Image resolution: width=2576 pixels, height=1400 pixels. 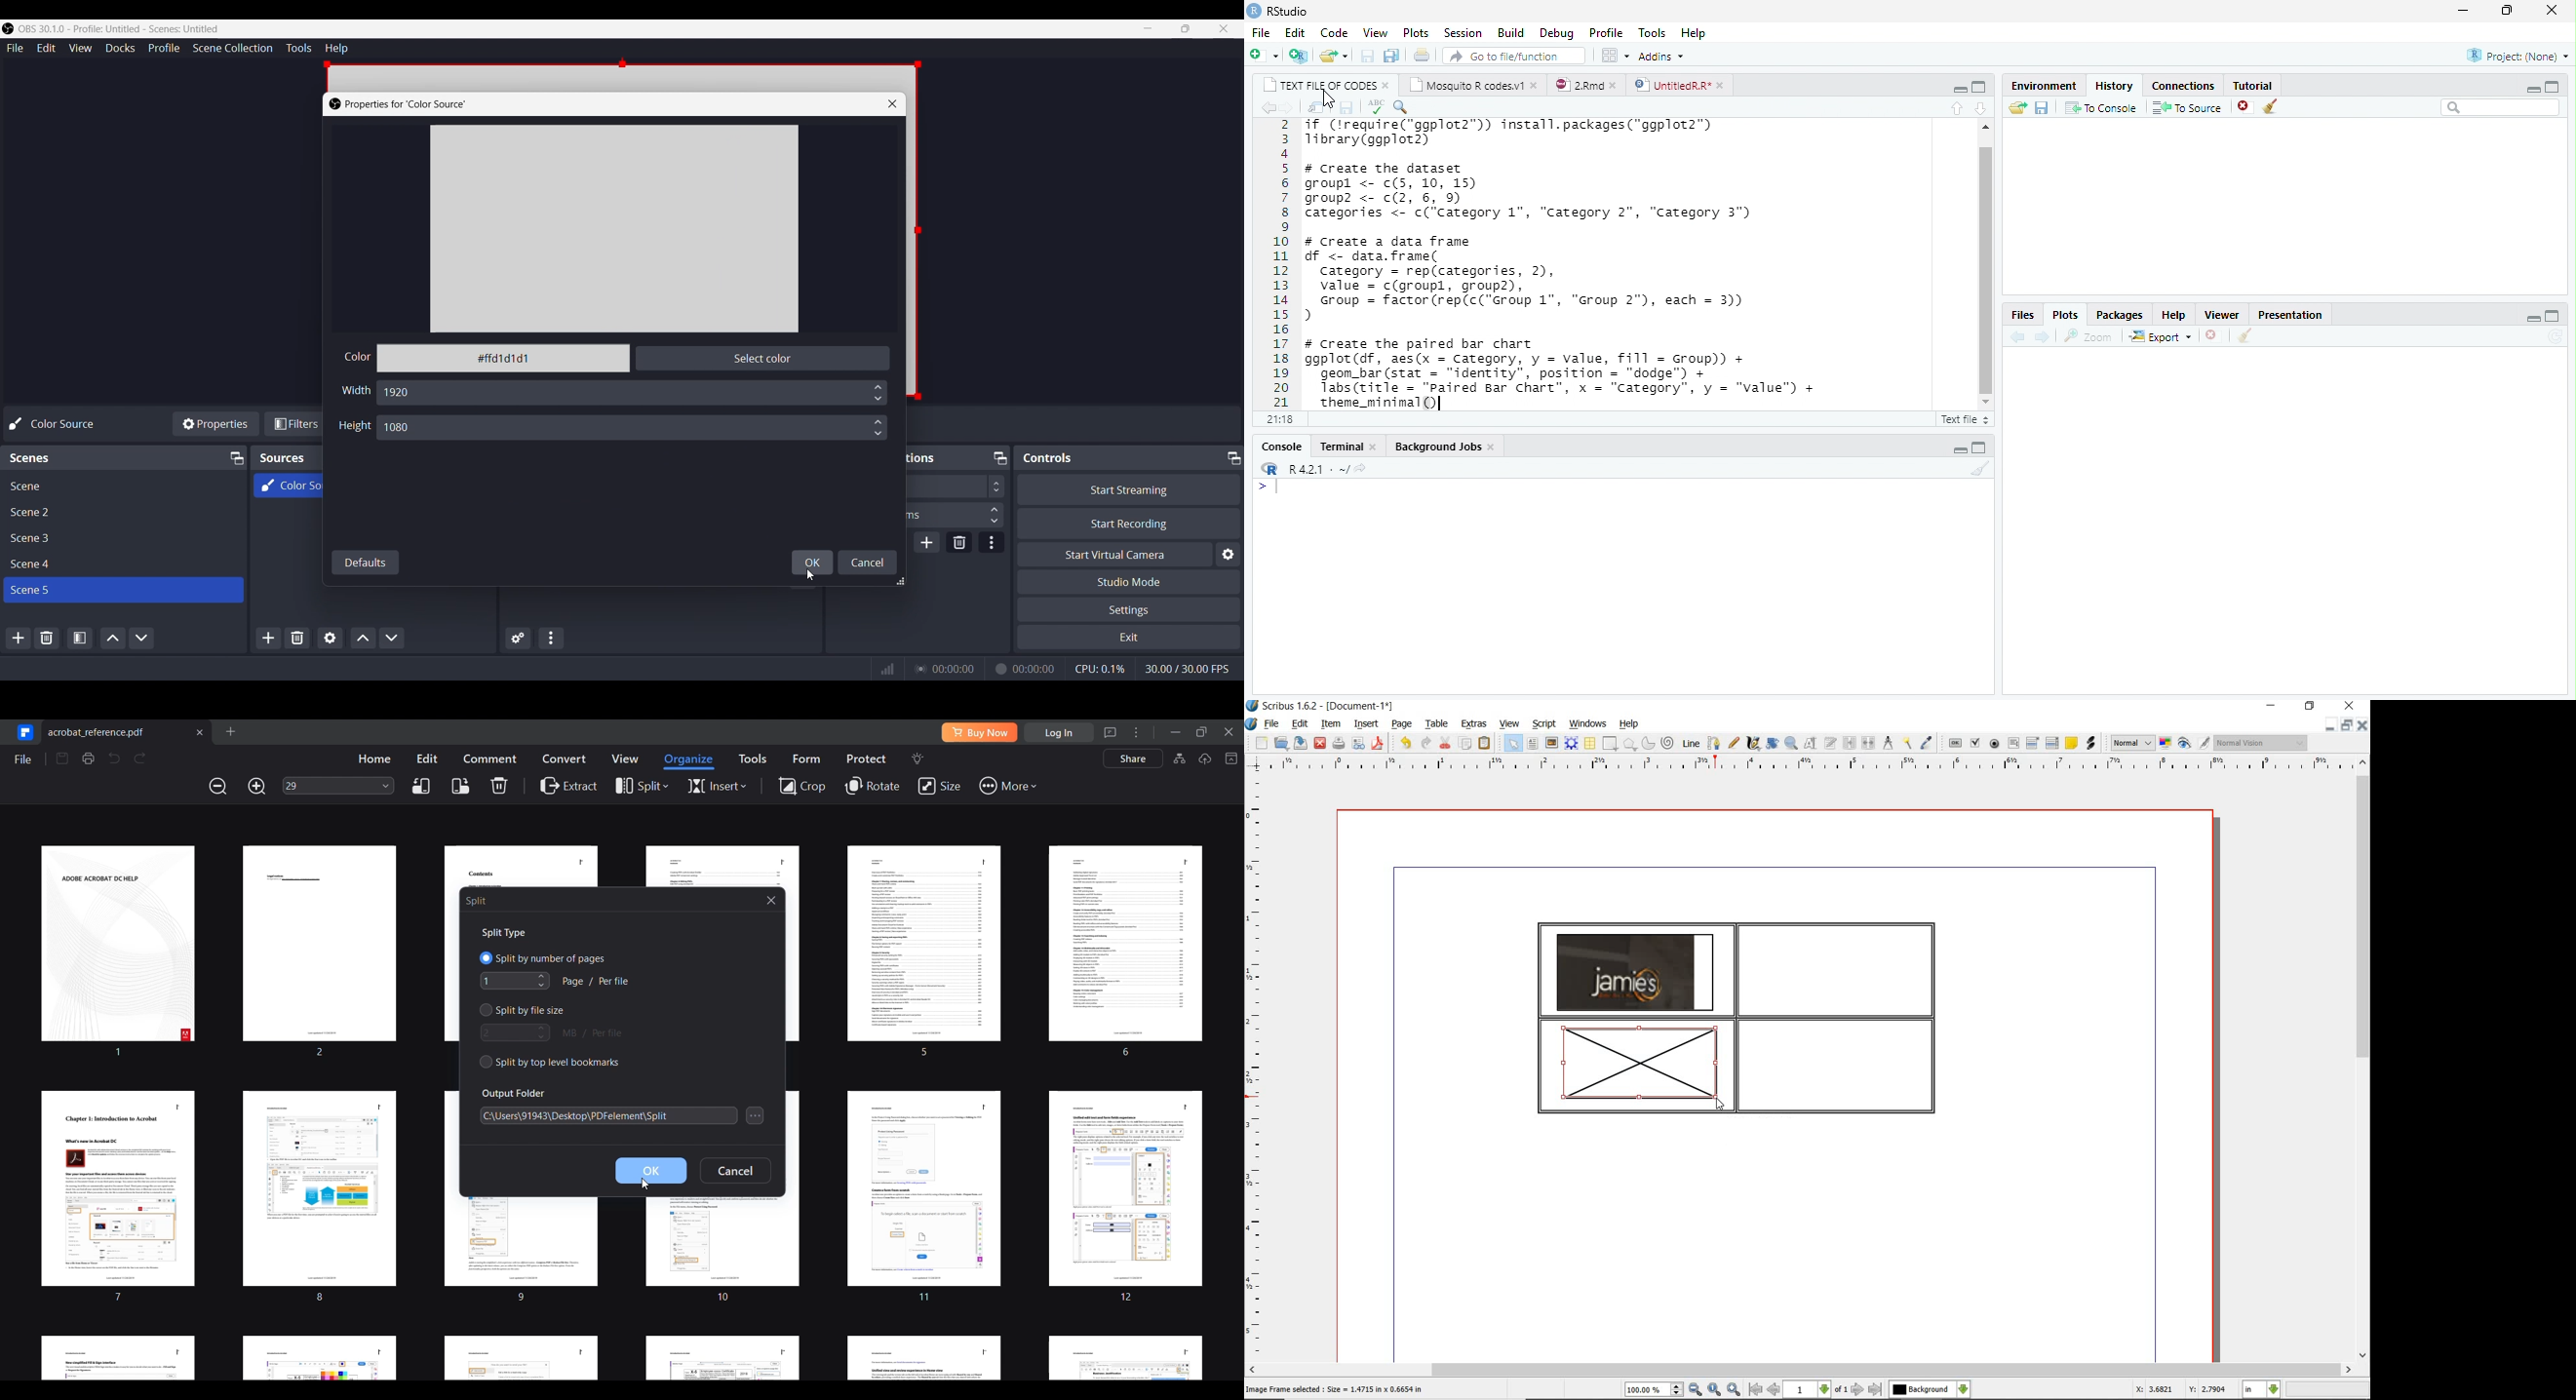 What do you see at coordinates (2017, 337) in the screenshot?
I see `previous plot` at bounding box center [2017, 337].